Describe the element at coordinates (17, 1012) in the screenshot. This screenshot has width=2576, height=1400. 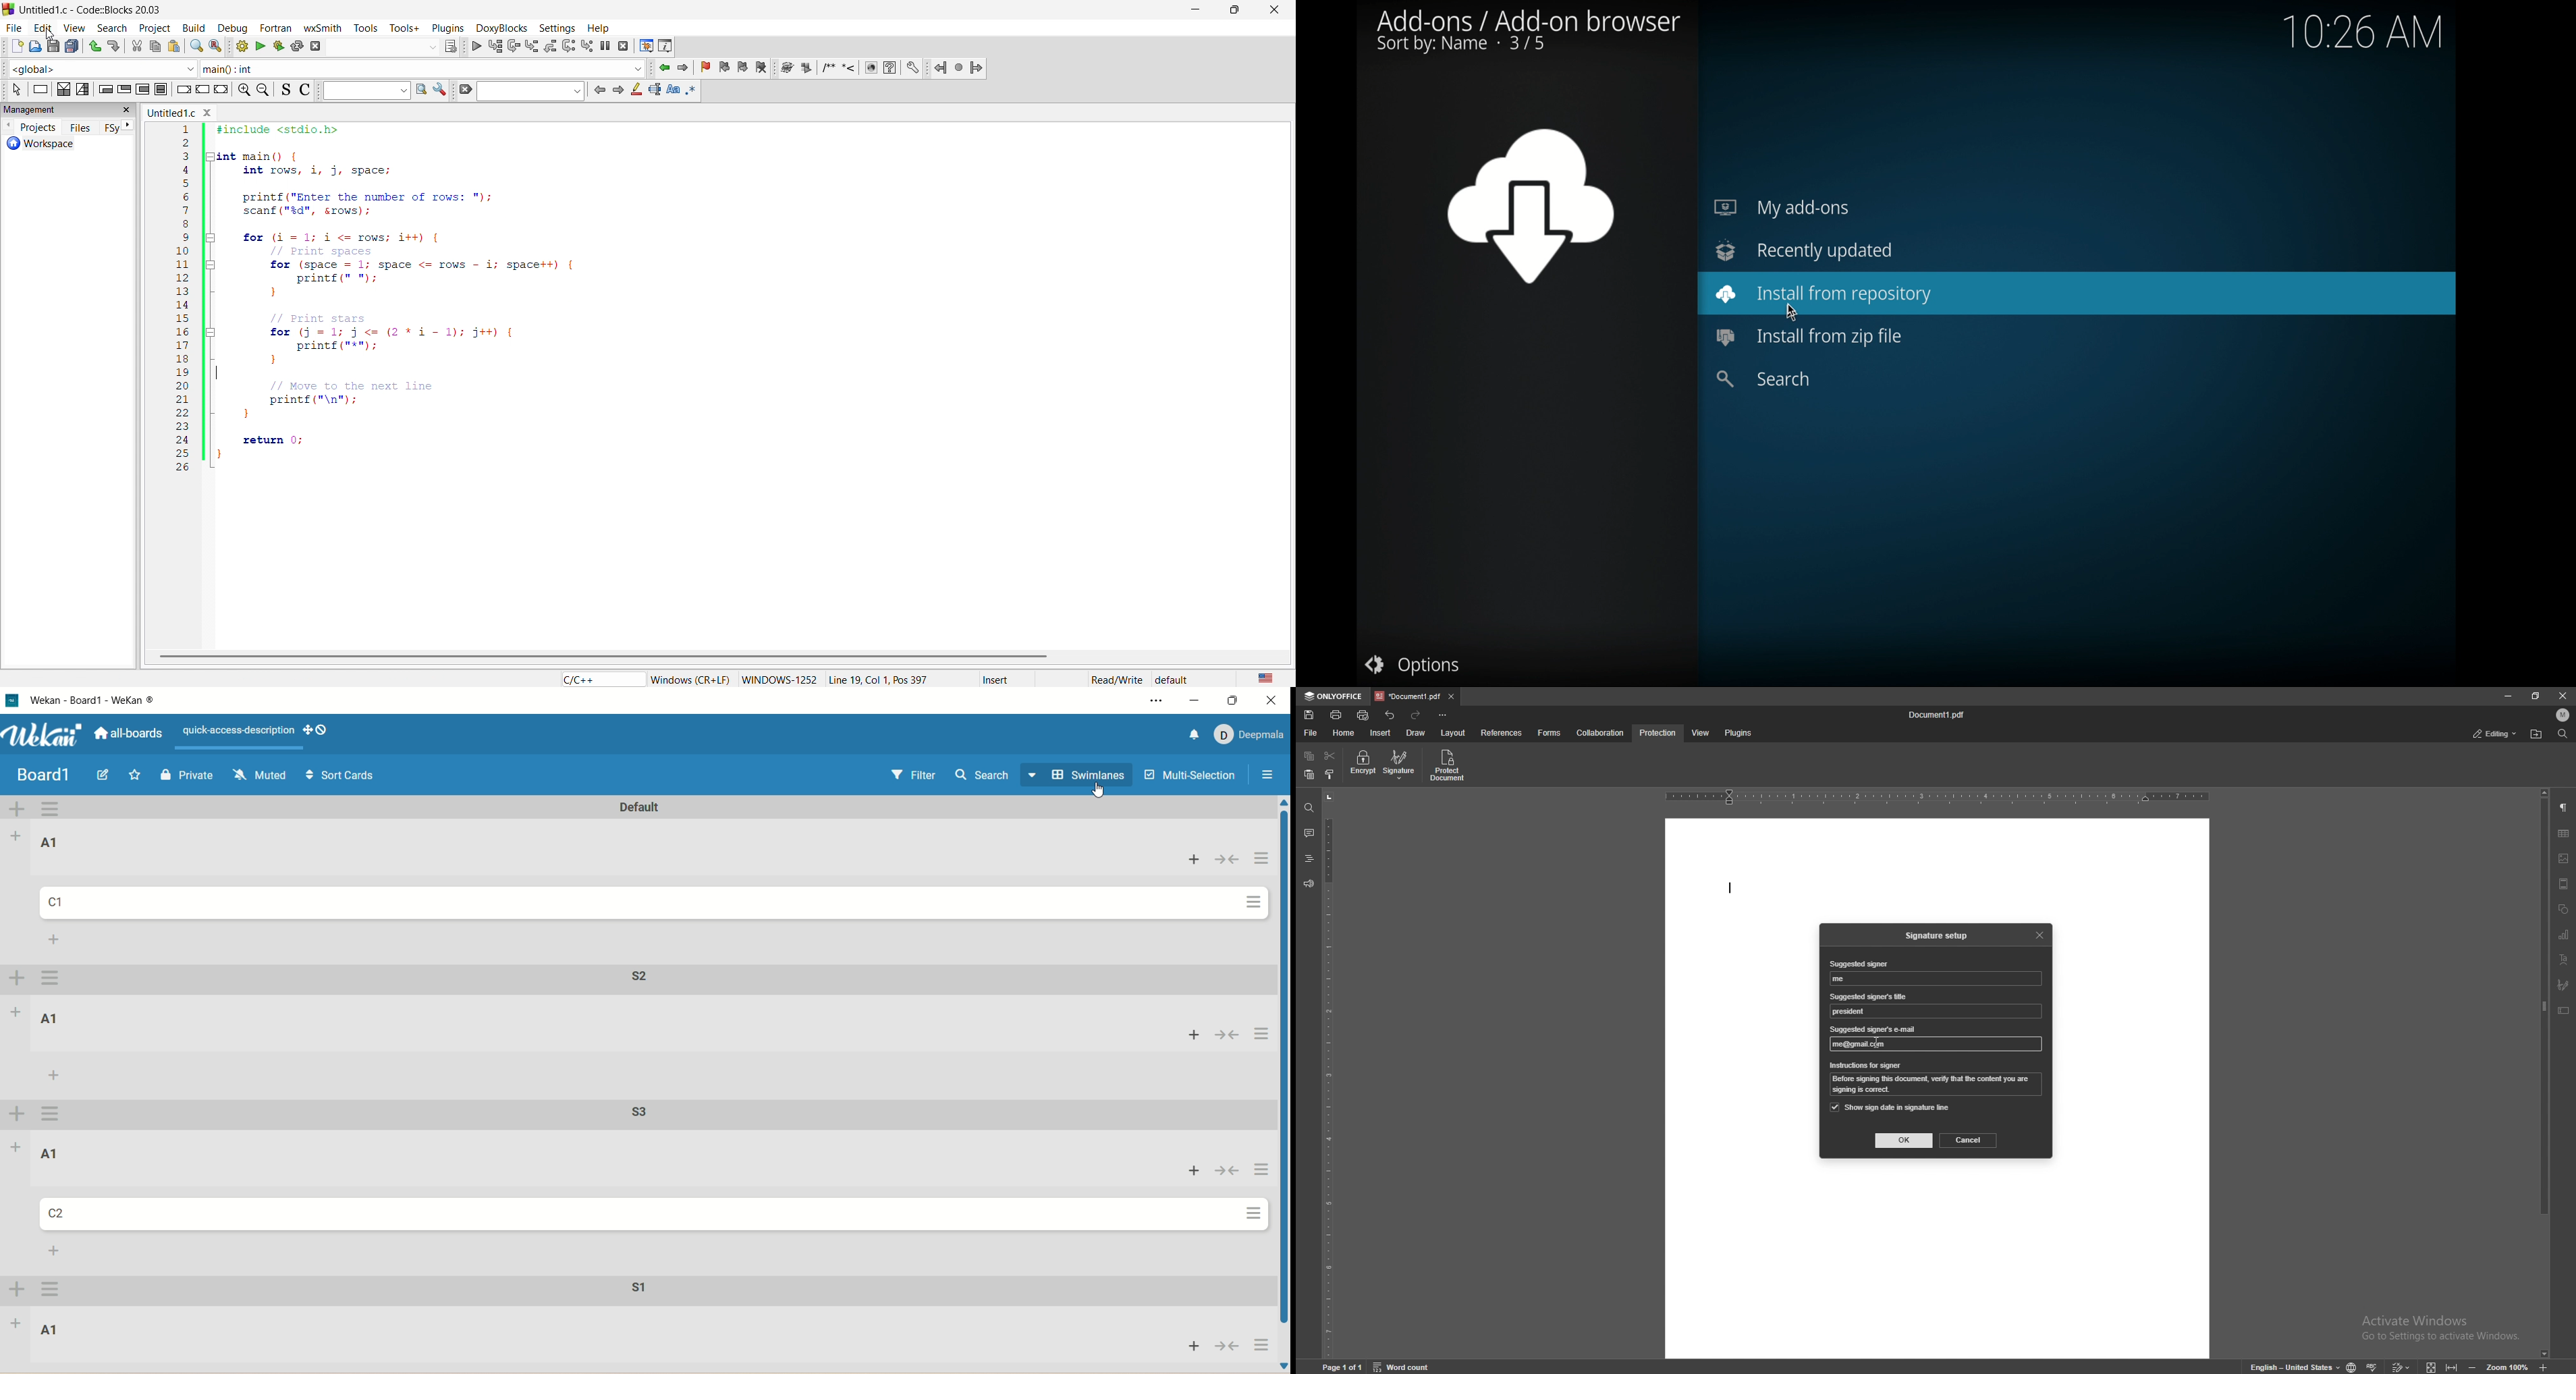
I see `add` at that location.